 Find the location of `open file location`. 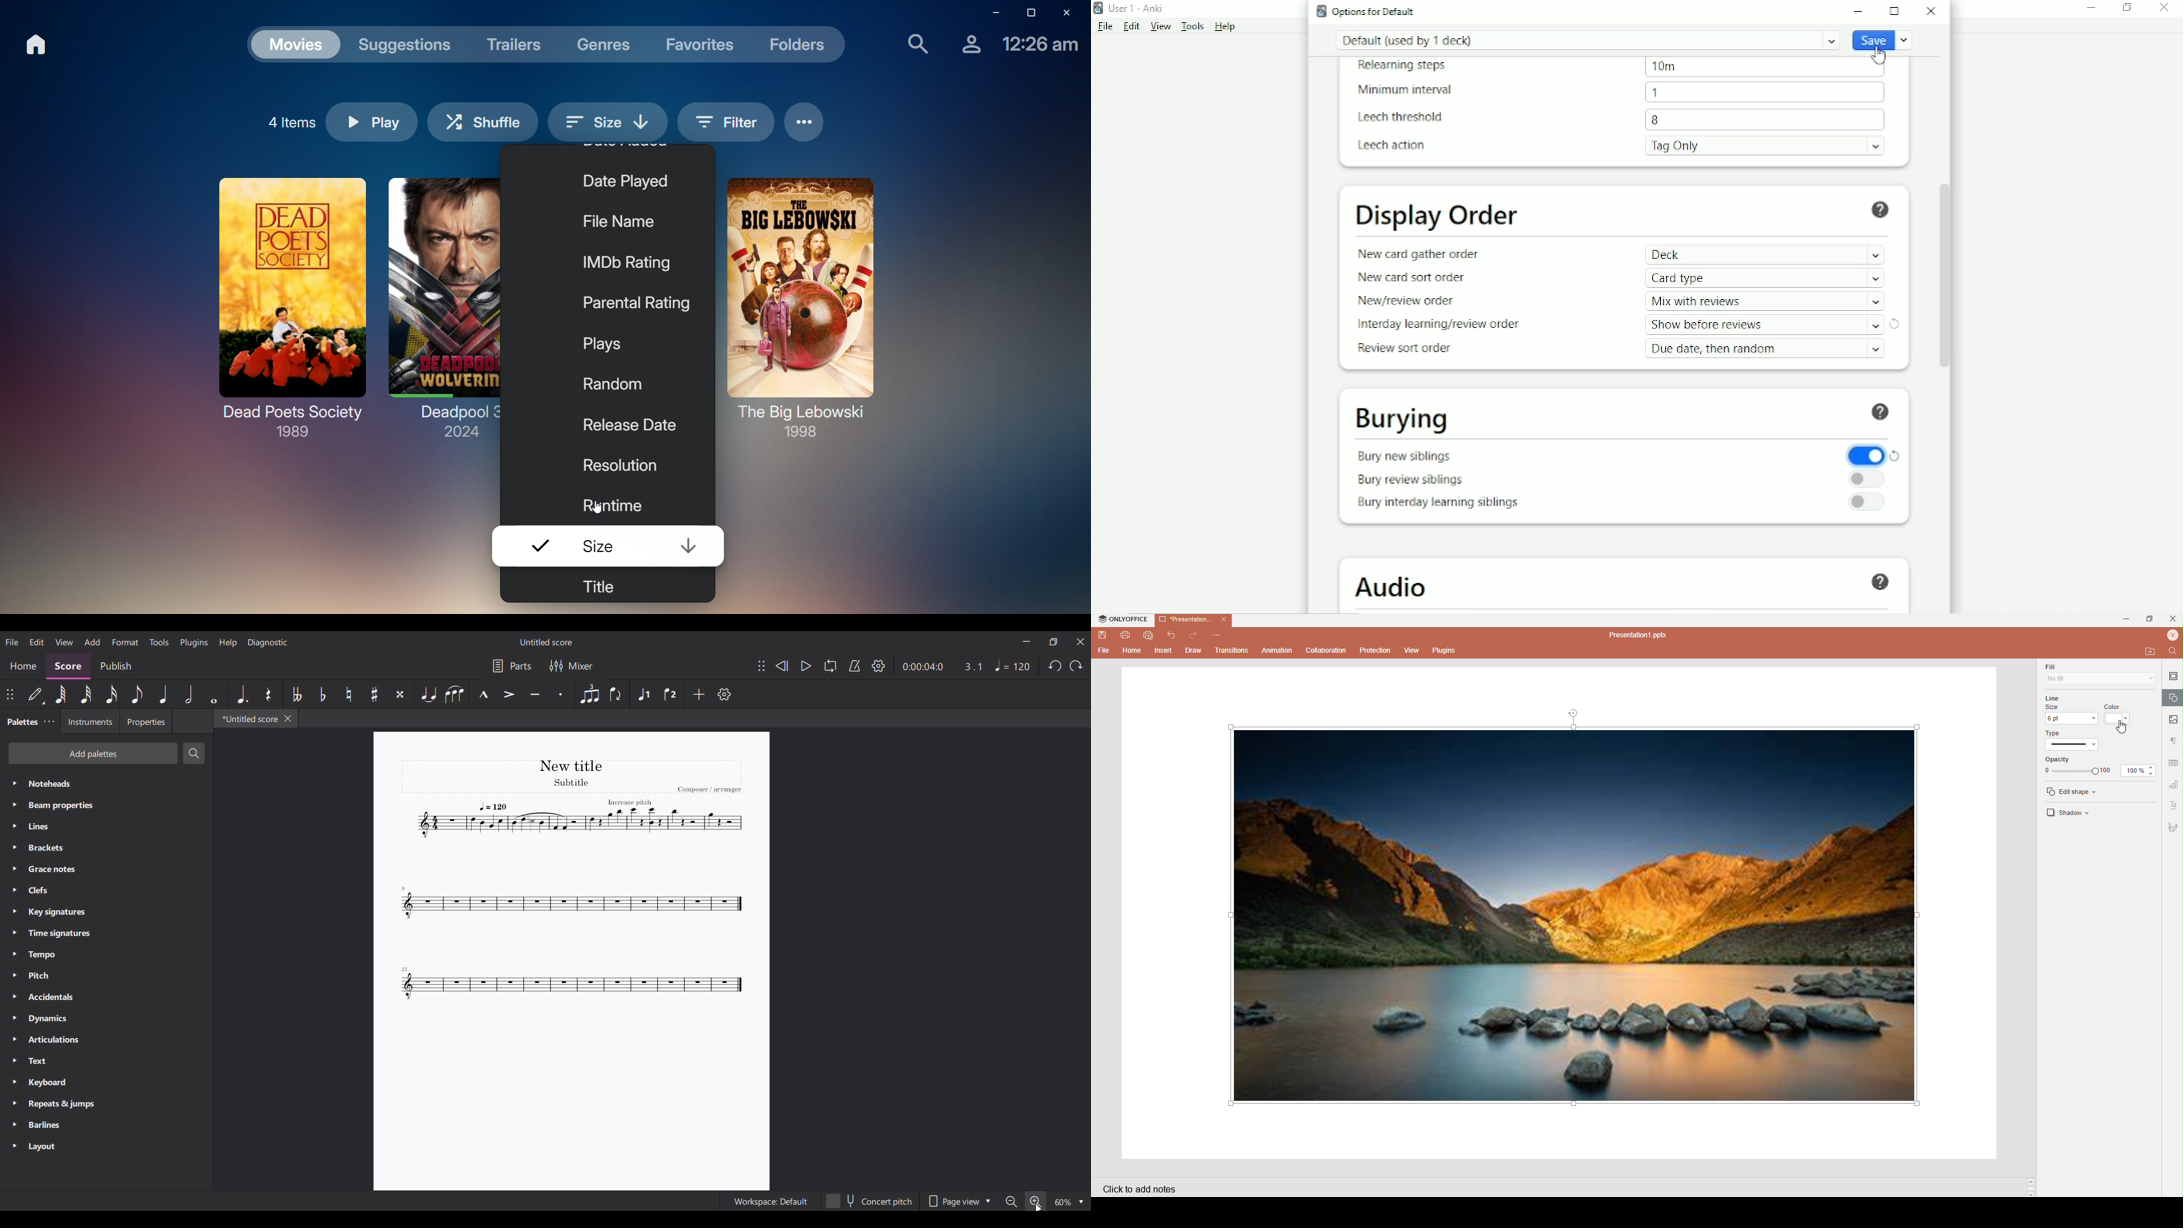

open file location is located at coordinates (2149, 651).